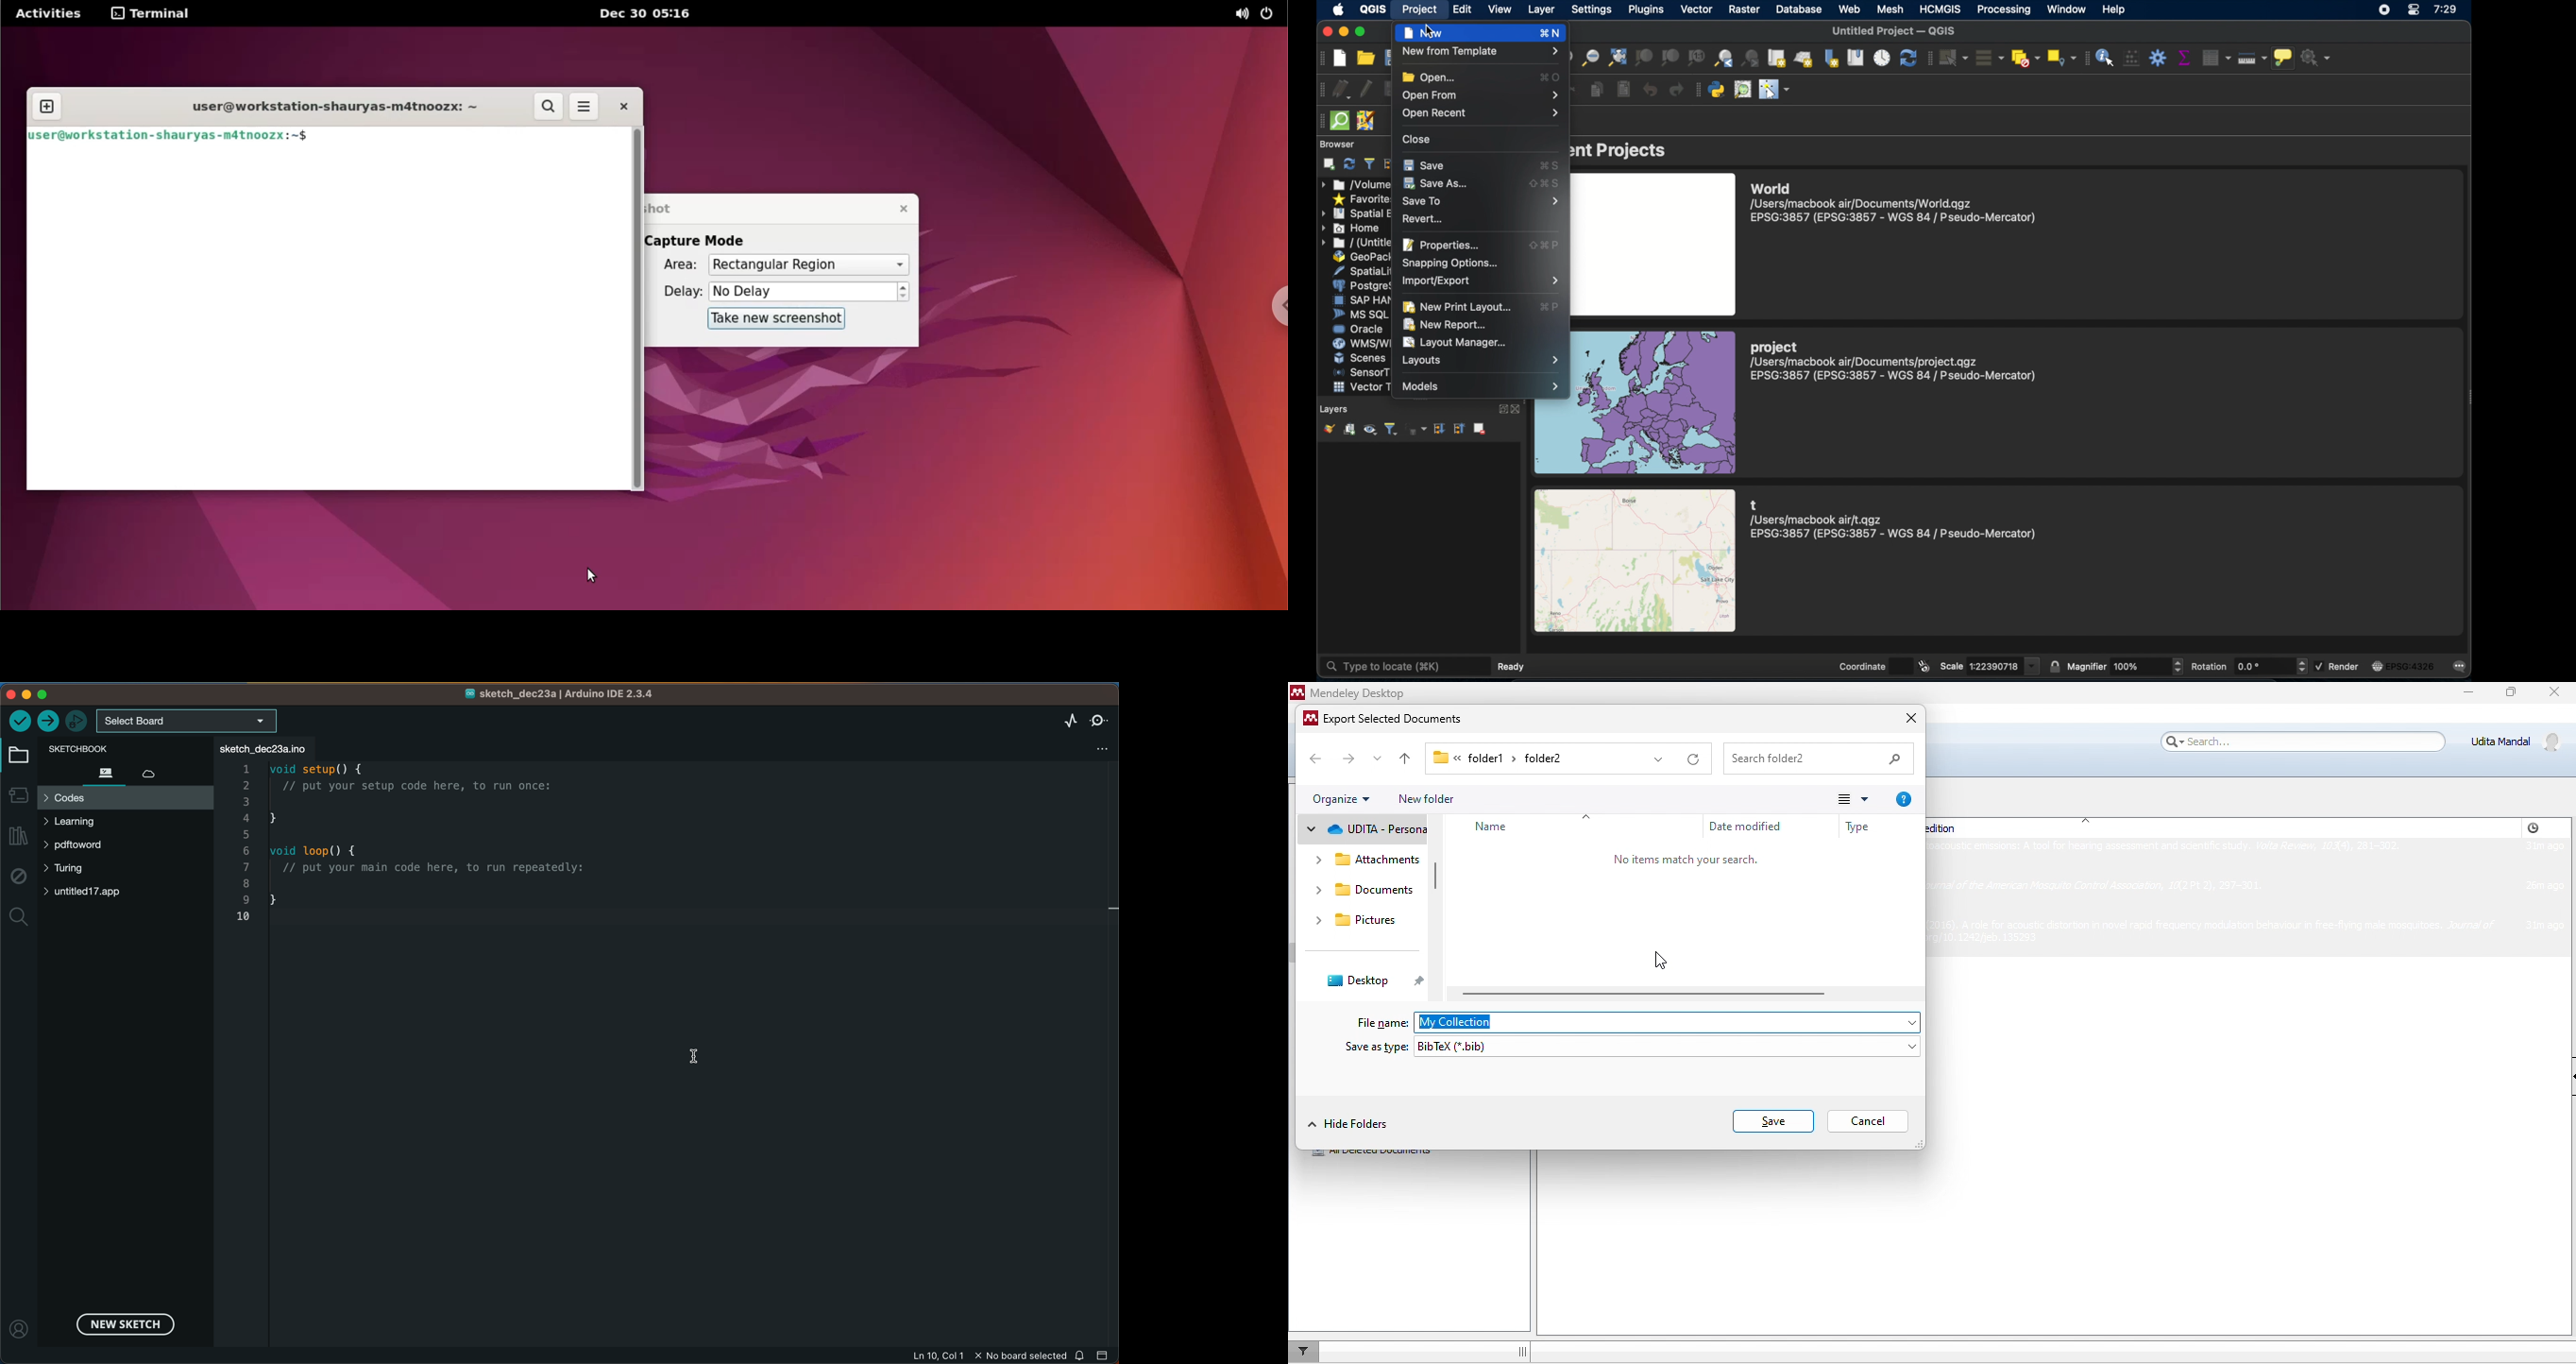  Describe the element at coordinates (1990, 58) in the screenshot. I see `select all features` at that location.